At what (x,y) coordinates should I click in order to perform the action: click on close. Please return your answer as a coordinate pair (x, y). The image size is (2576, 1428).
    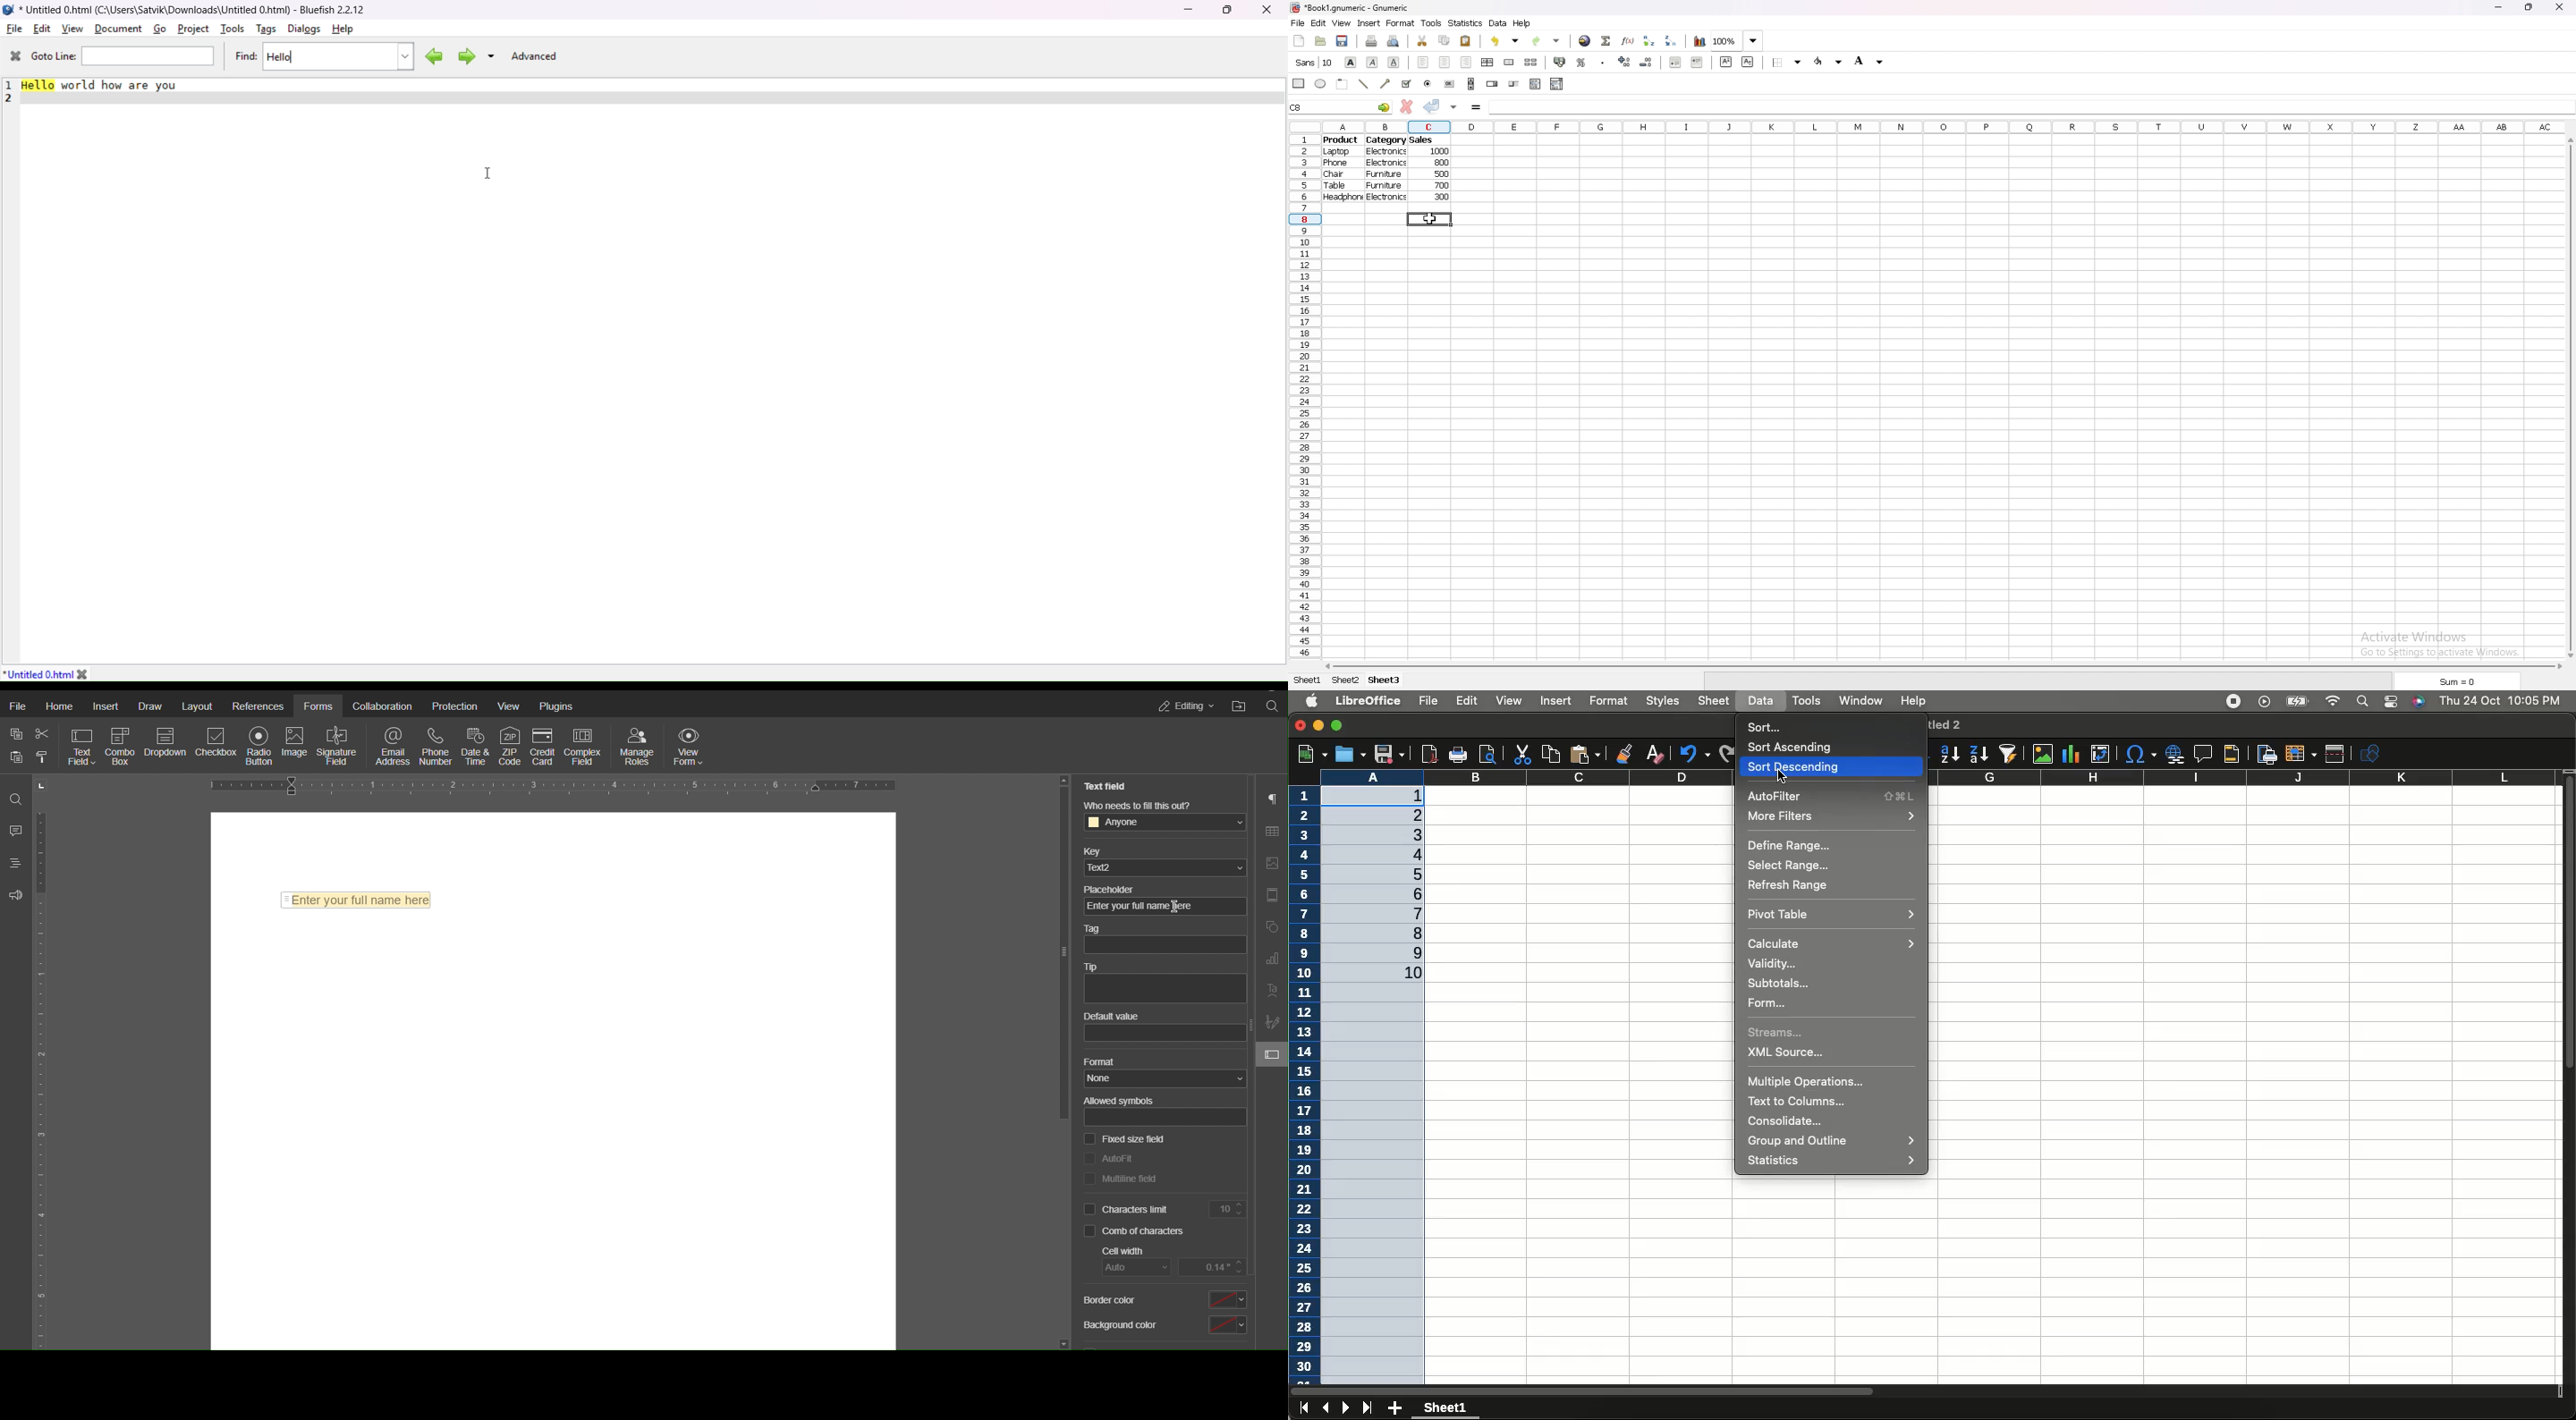
    Looking at the image, I should click on (2559, 7).